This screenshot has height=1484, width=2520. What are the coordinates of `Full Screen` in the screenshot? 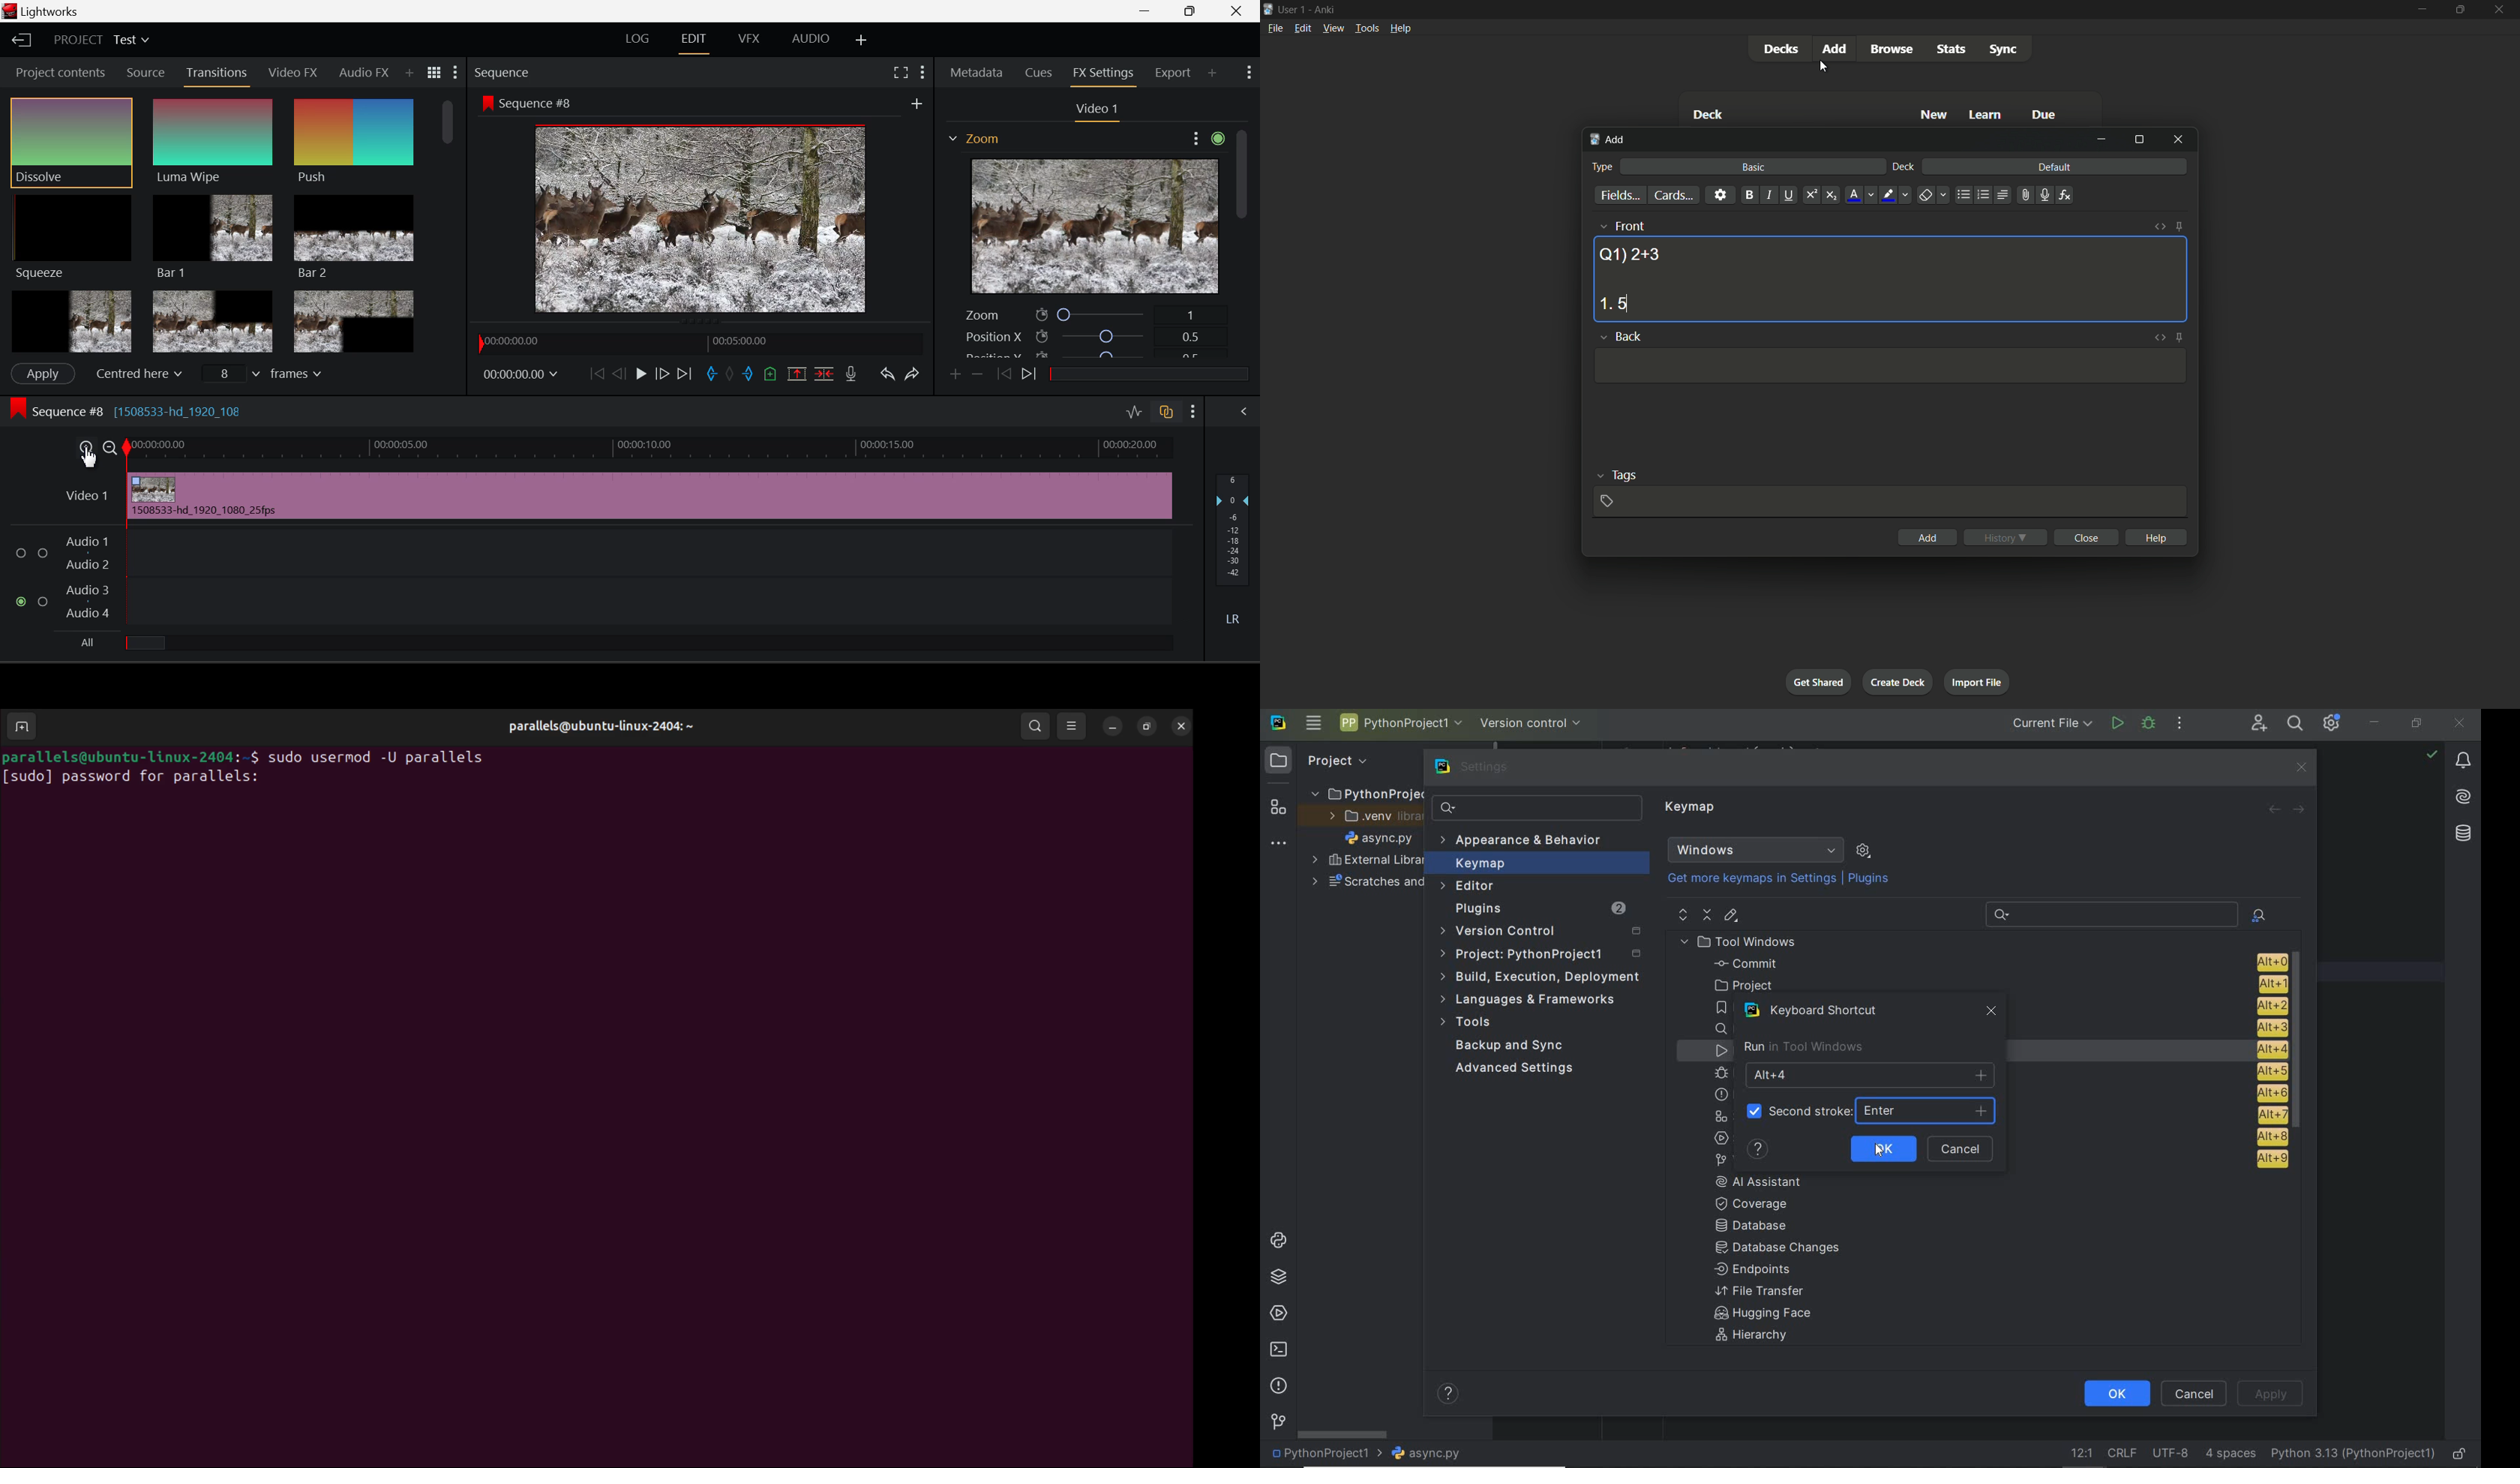 It's located at (900, 72).